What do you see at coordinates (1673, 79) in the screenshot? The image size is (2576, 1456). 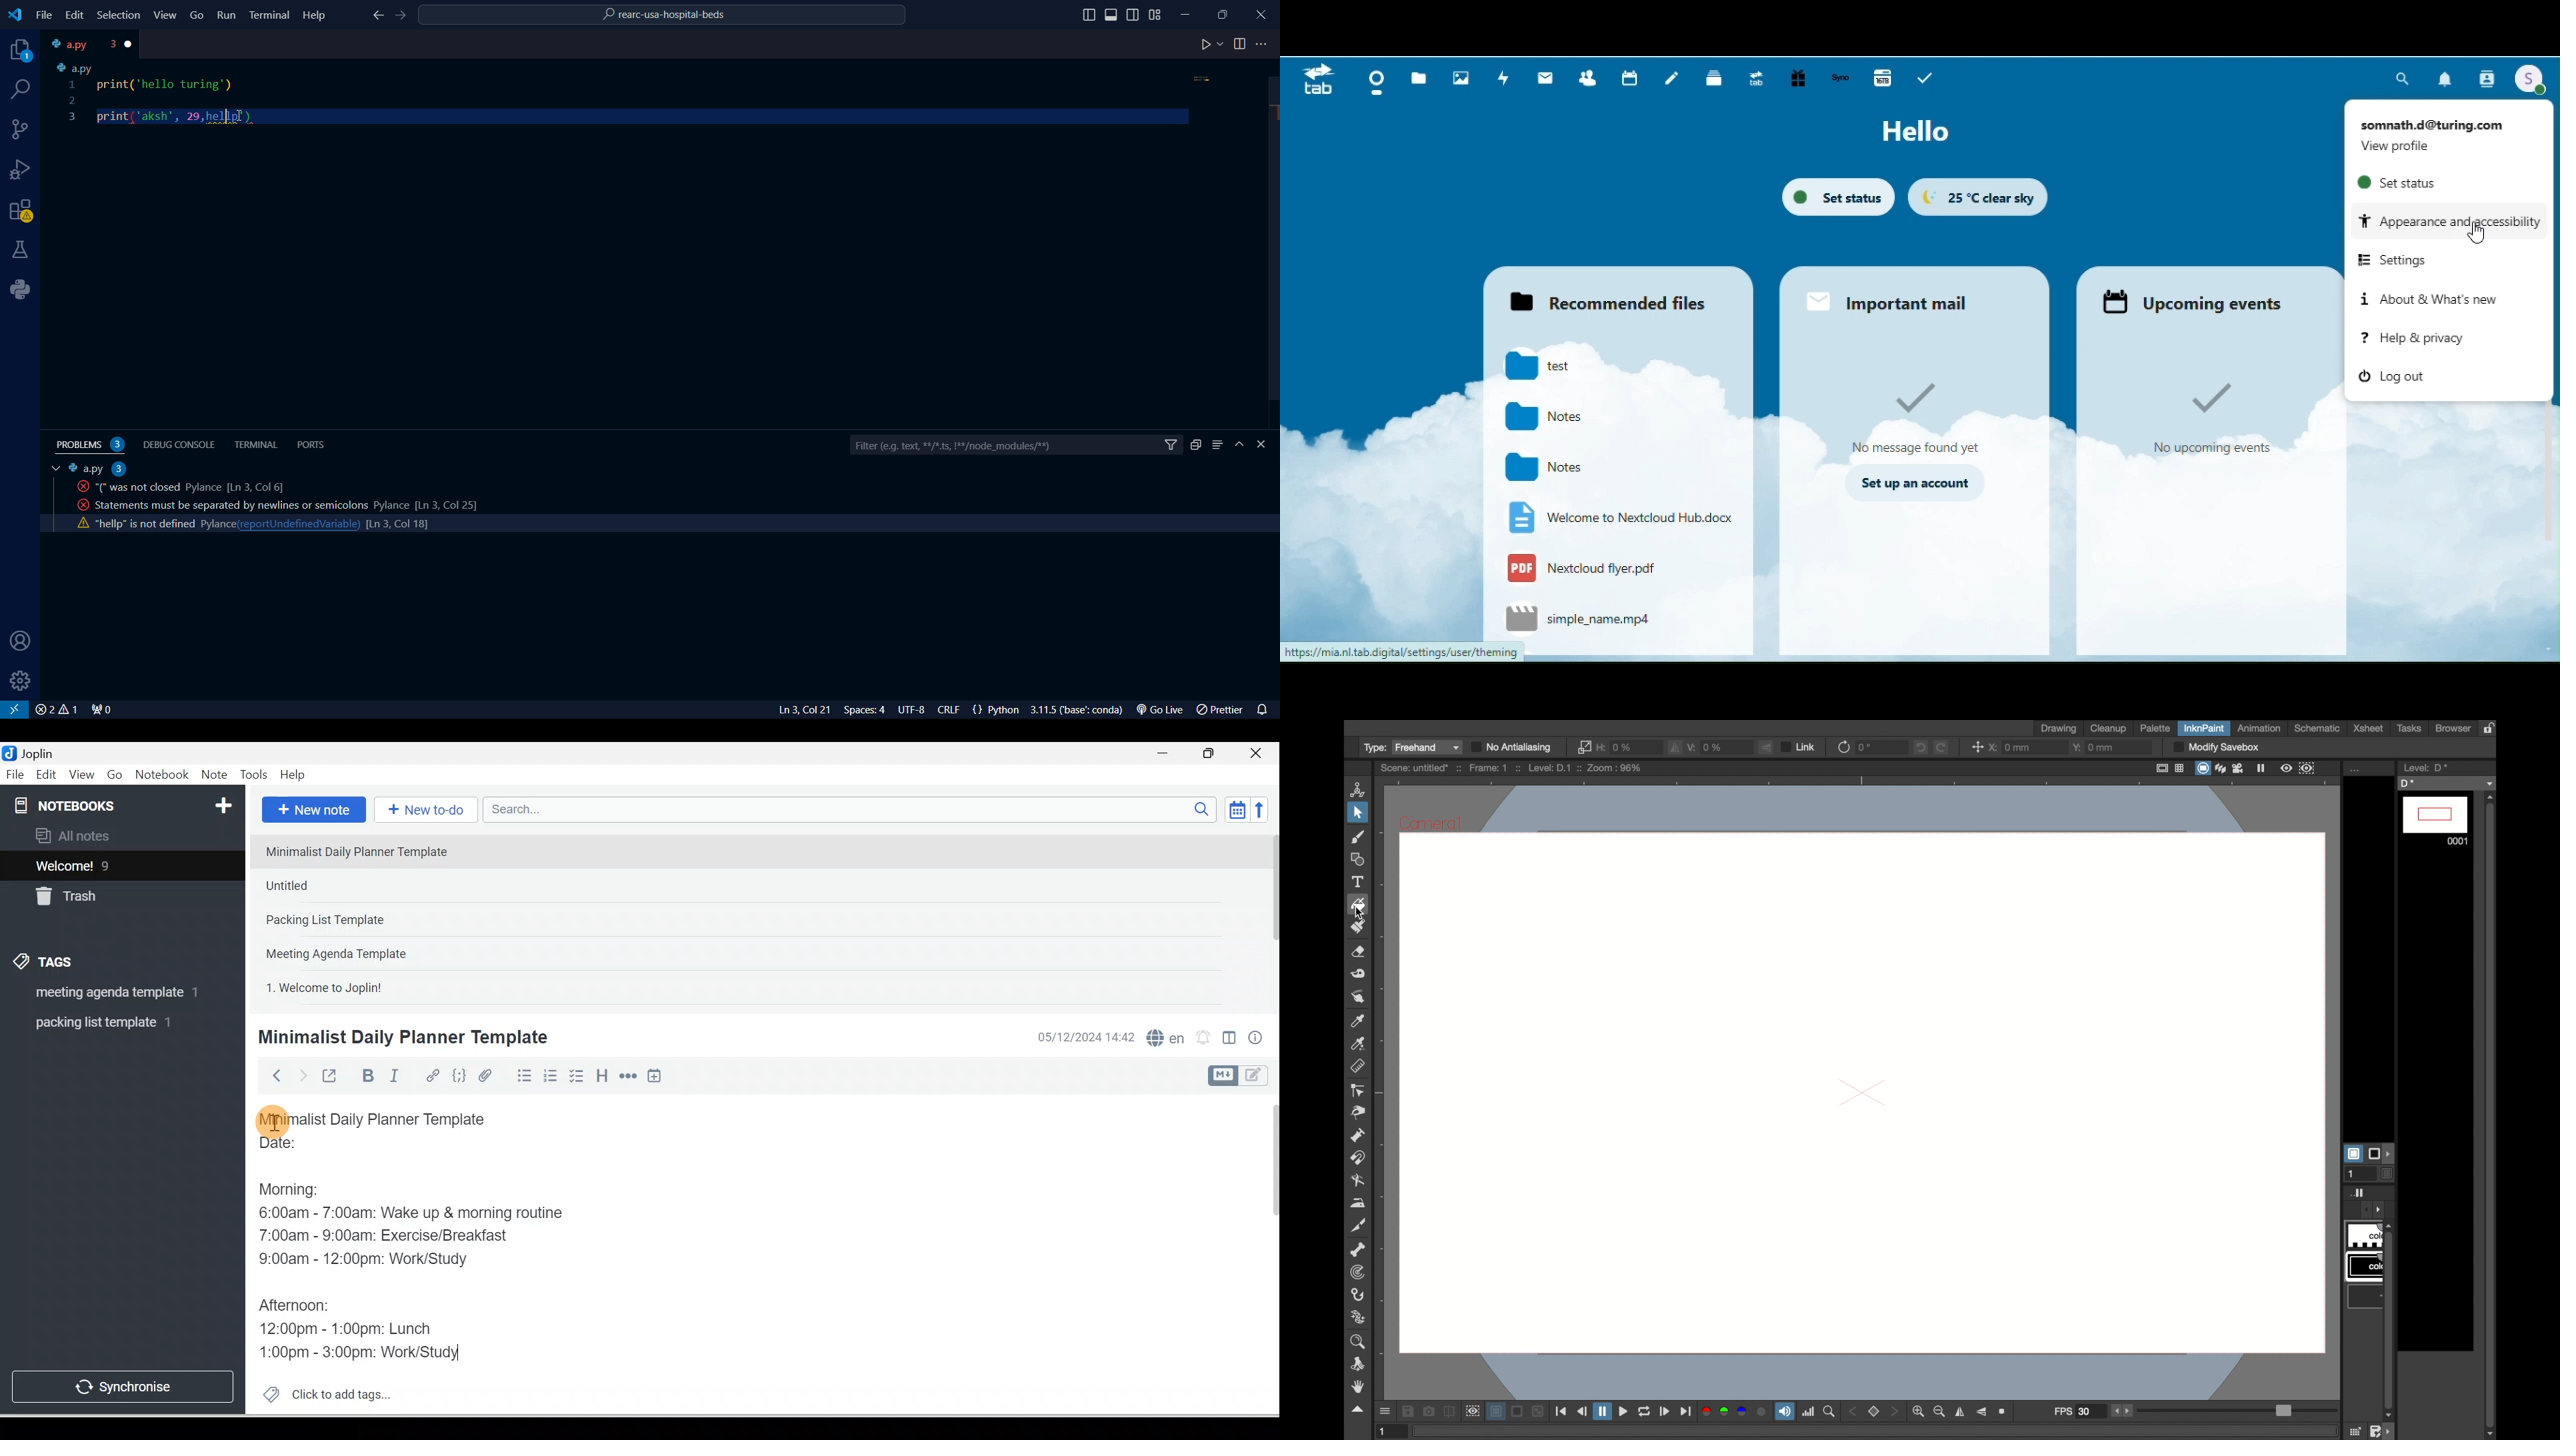 I see `Notes` at bounding box center [1673, 79].